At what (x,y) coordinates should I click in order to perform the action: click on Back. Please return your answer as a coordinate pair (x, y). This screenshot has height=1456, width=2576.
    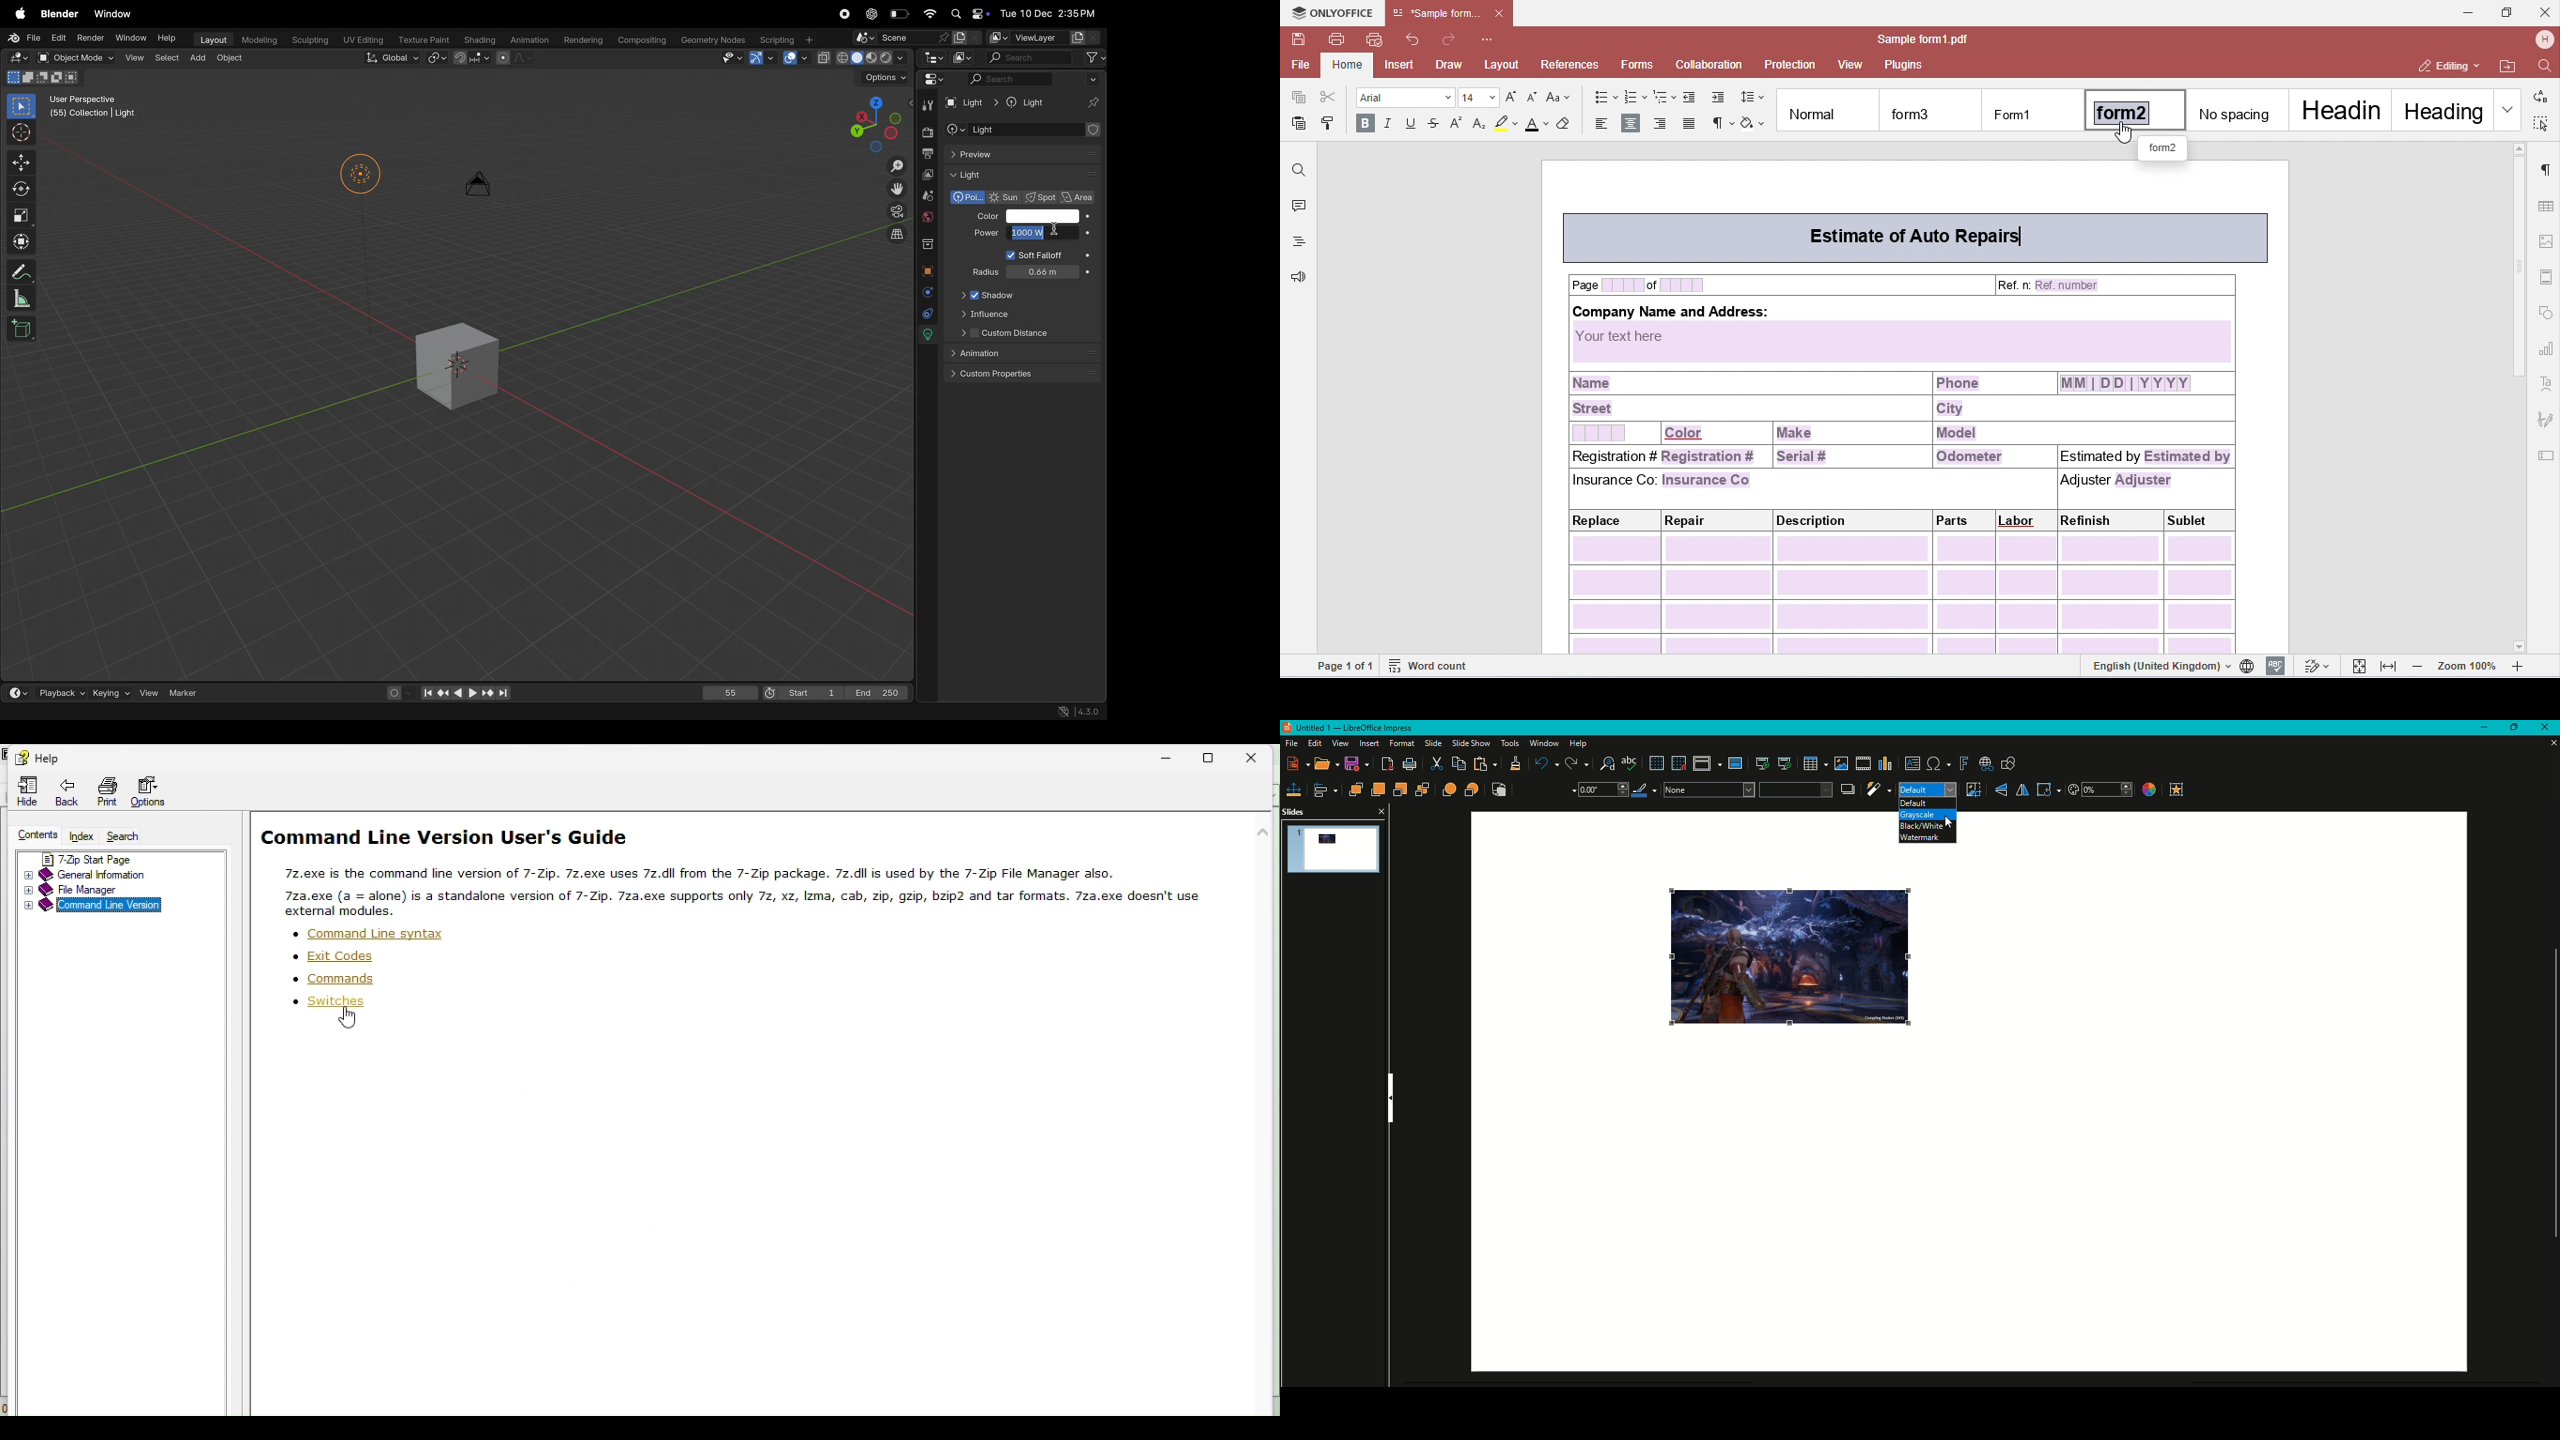
    Looking at the image, I should click on (66, 788).